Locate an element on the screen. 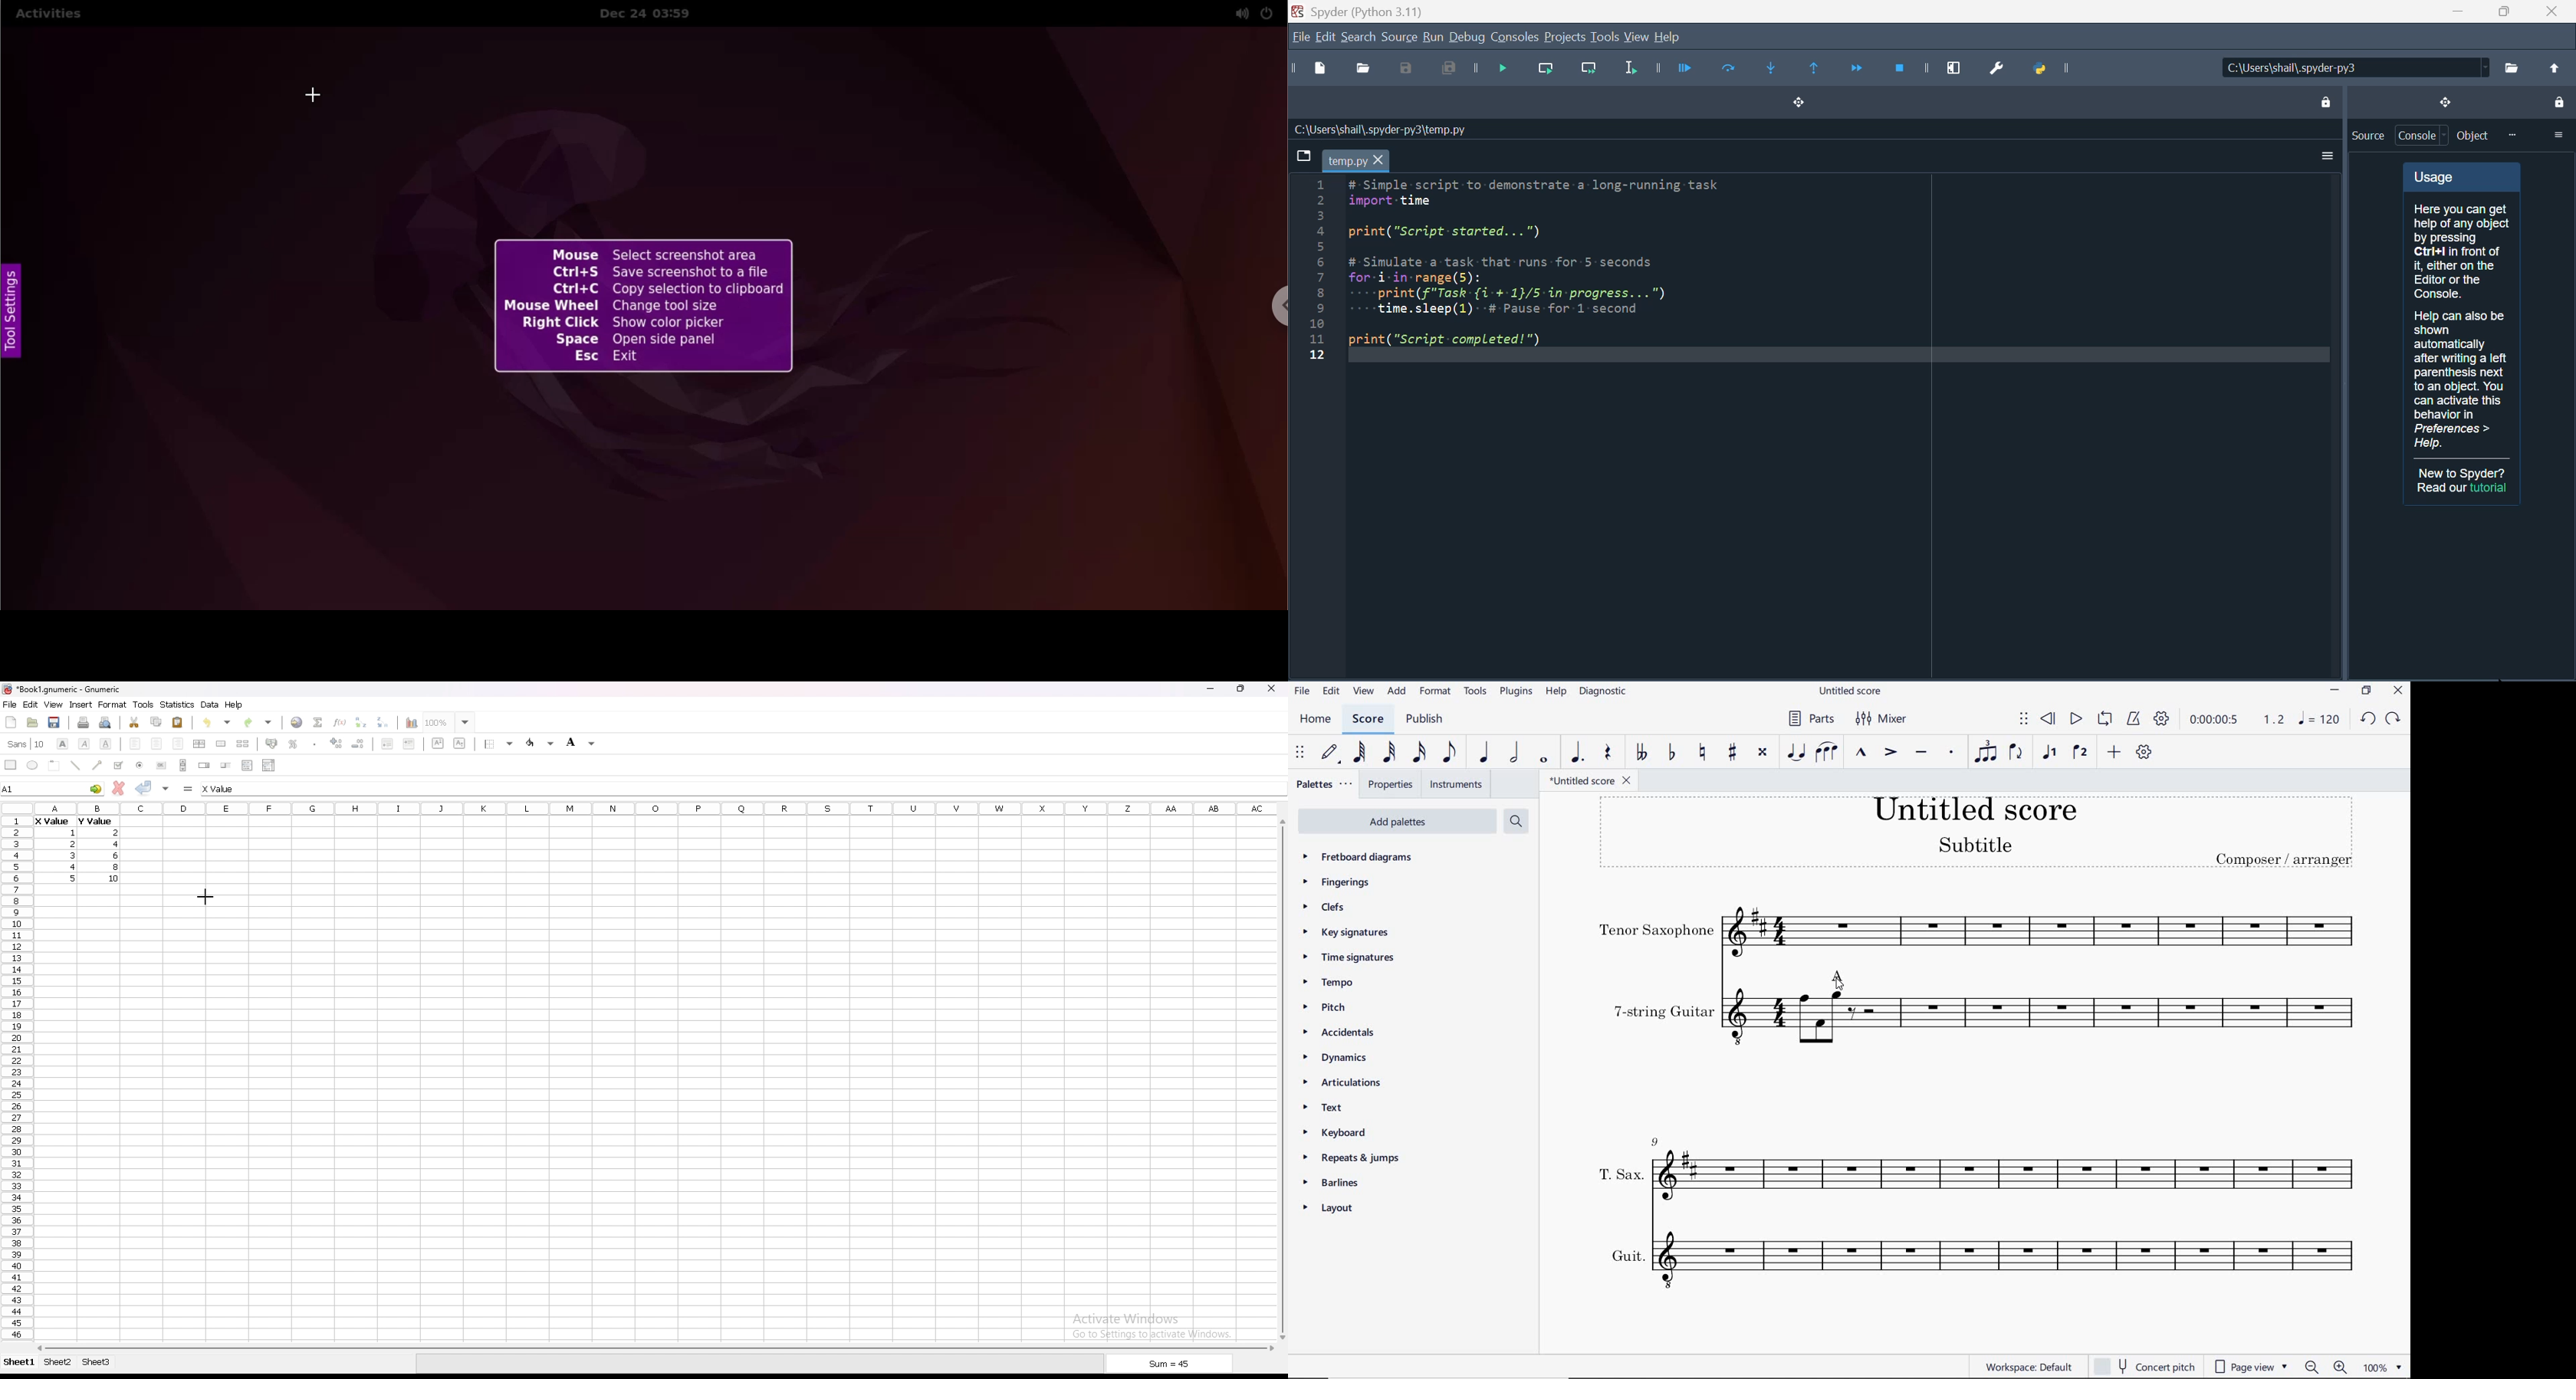 This screenshot has height=1400, width=2576. REWIND is located at coordinates (2048, 718).